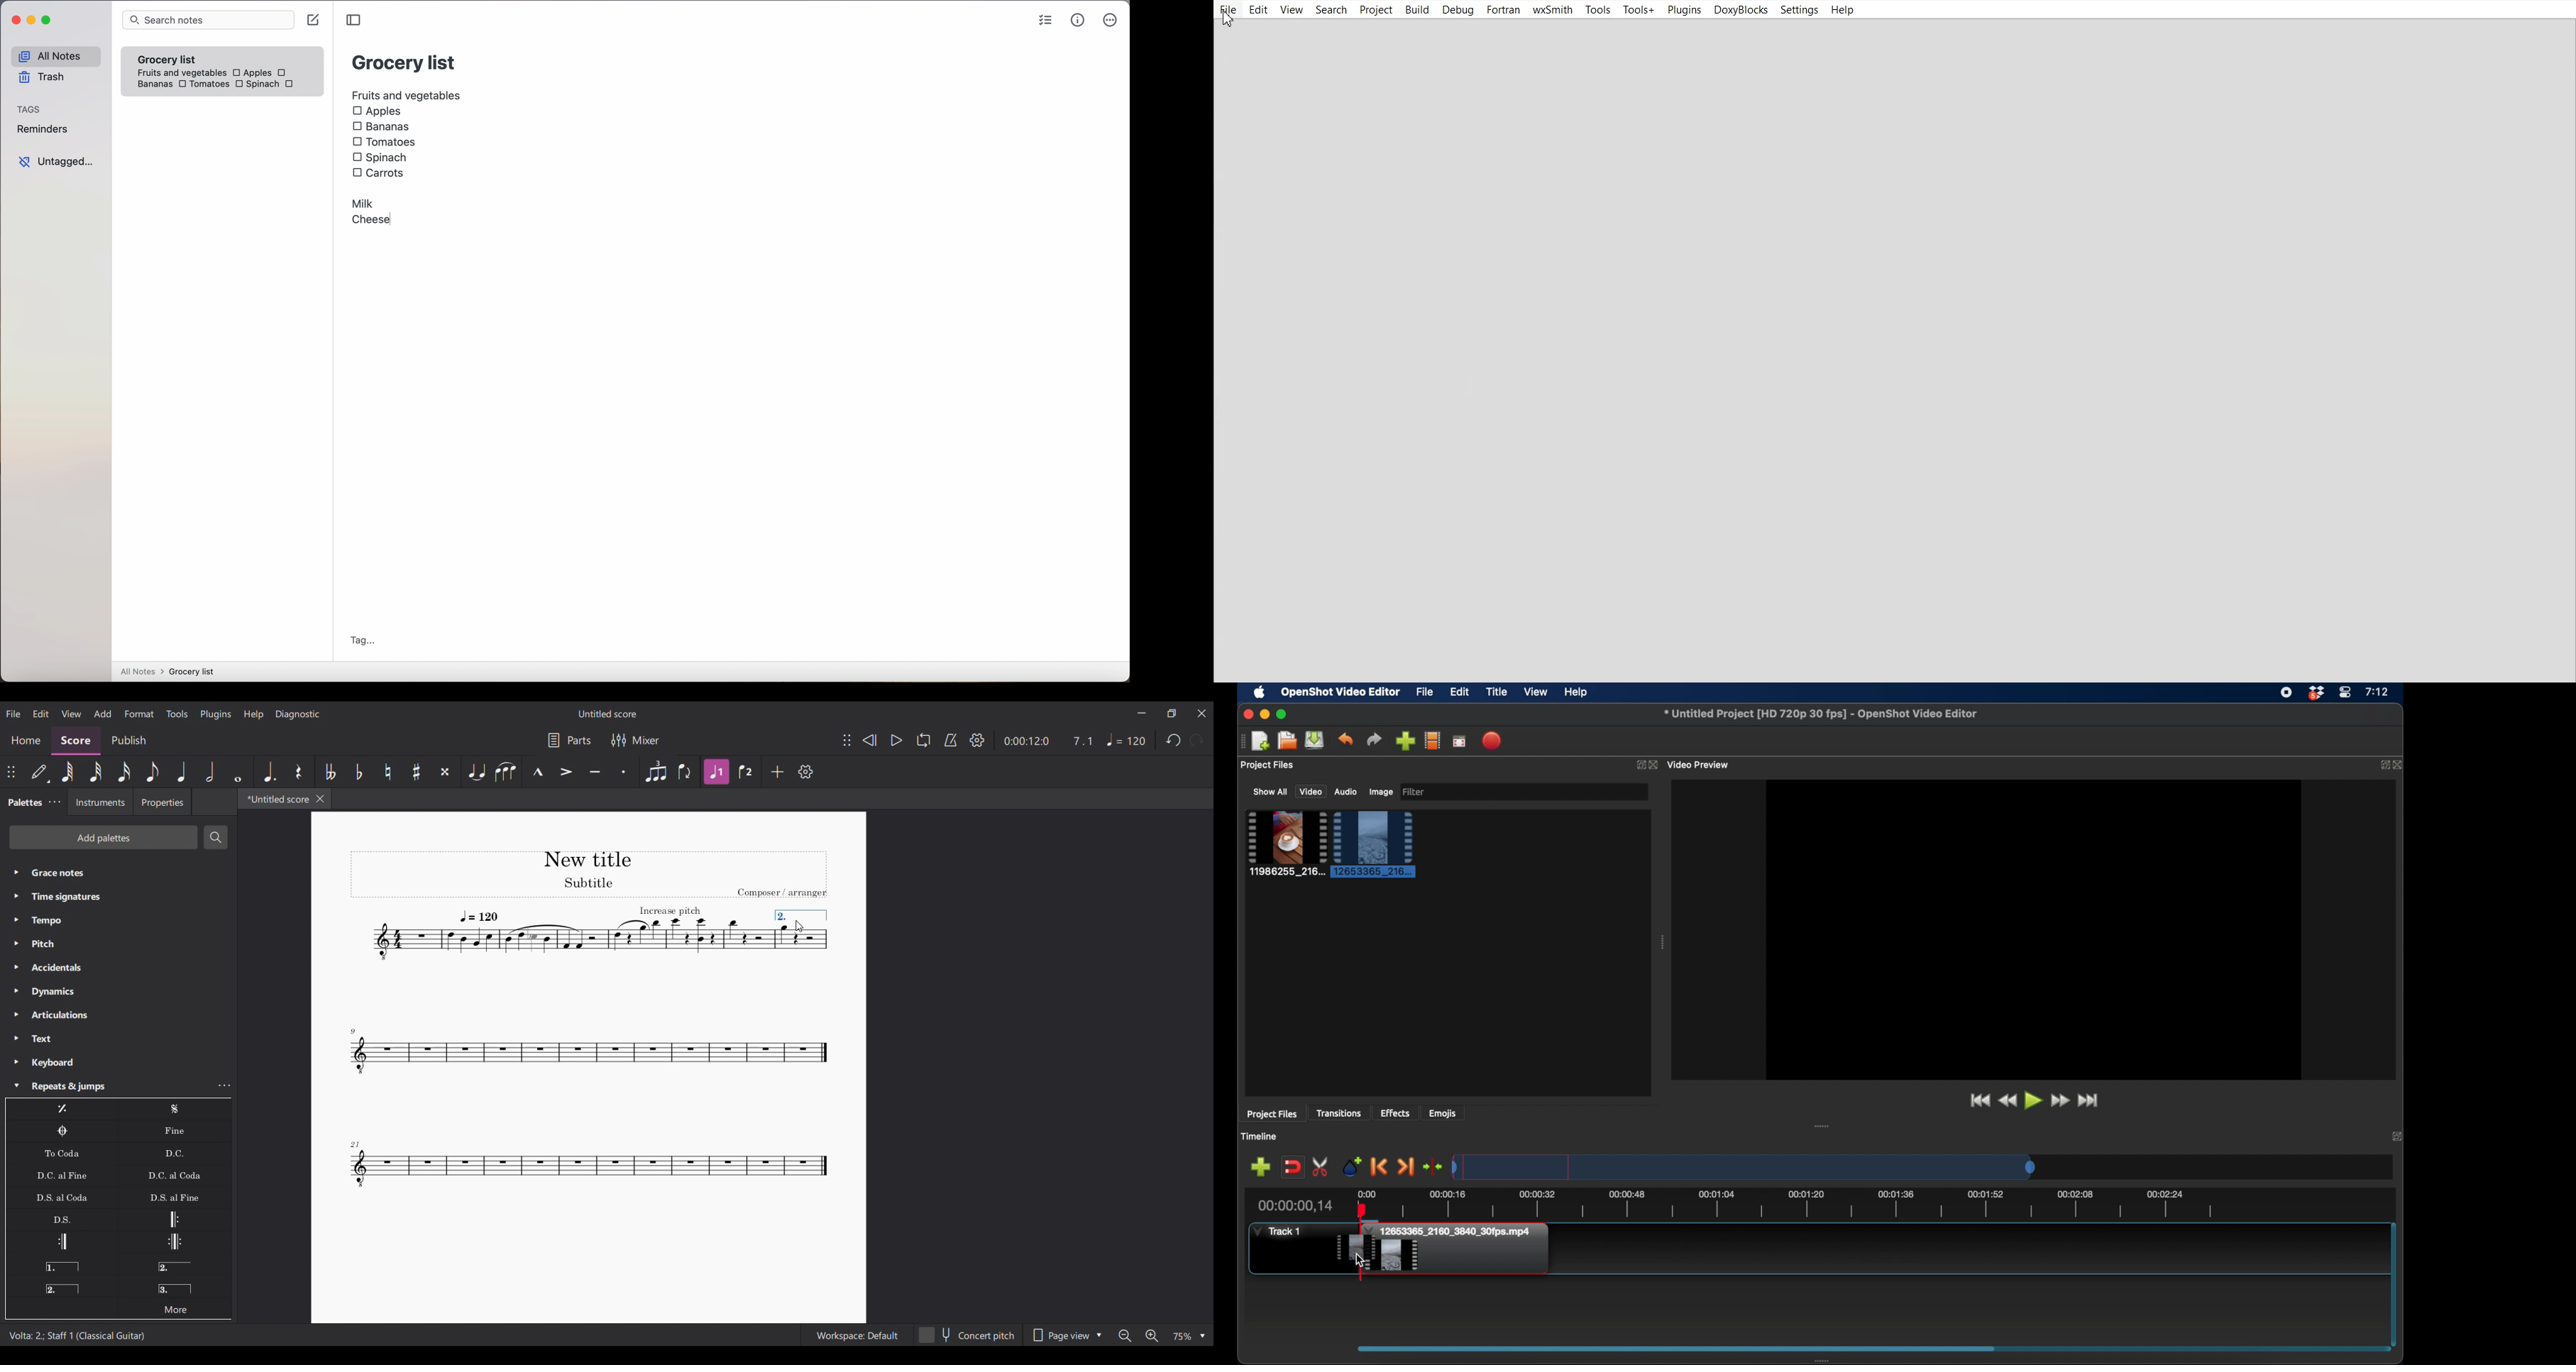 This screenshot has width=2576, height=1372. What do you see at coordinates (1259, 10) in the screenshot?
I see `Edit` at bounding box center [1259, 10].